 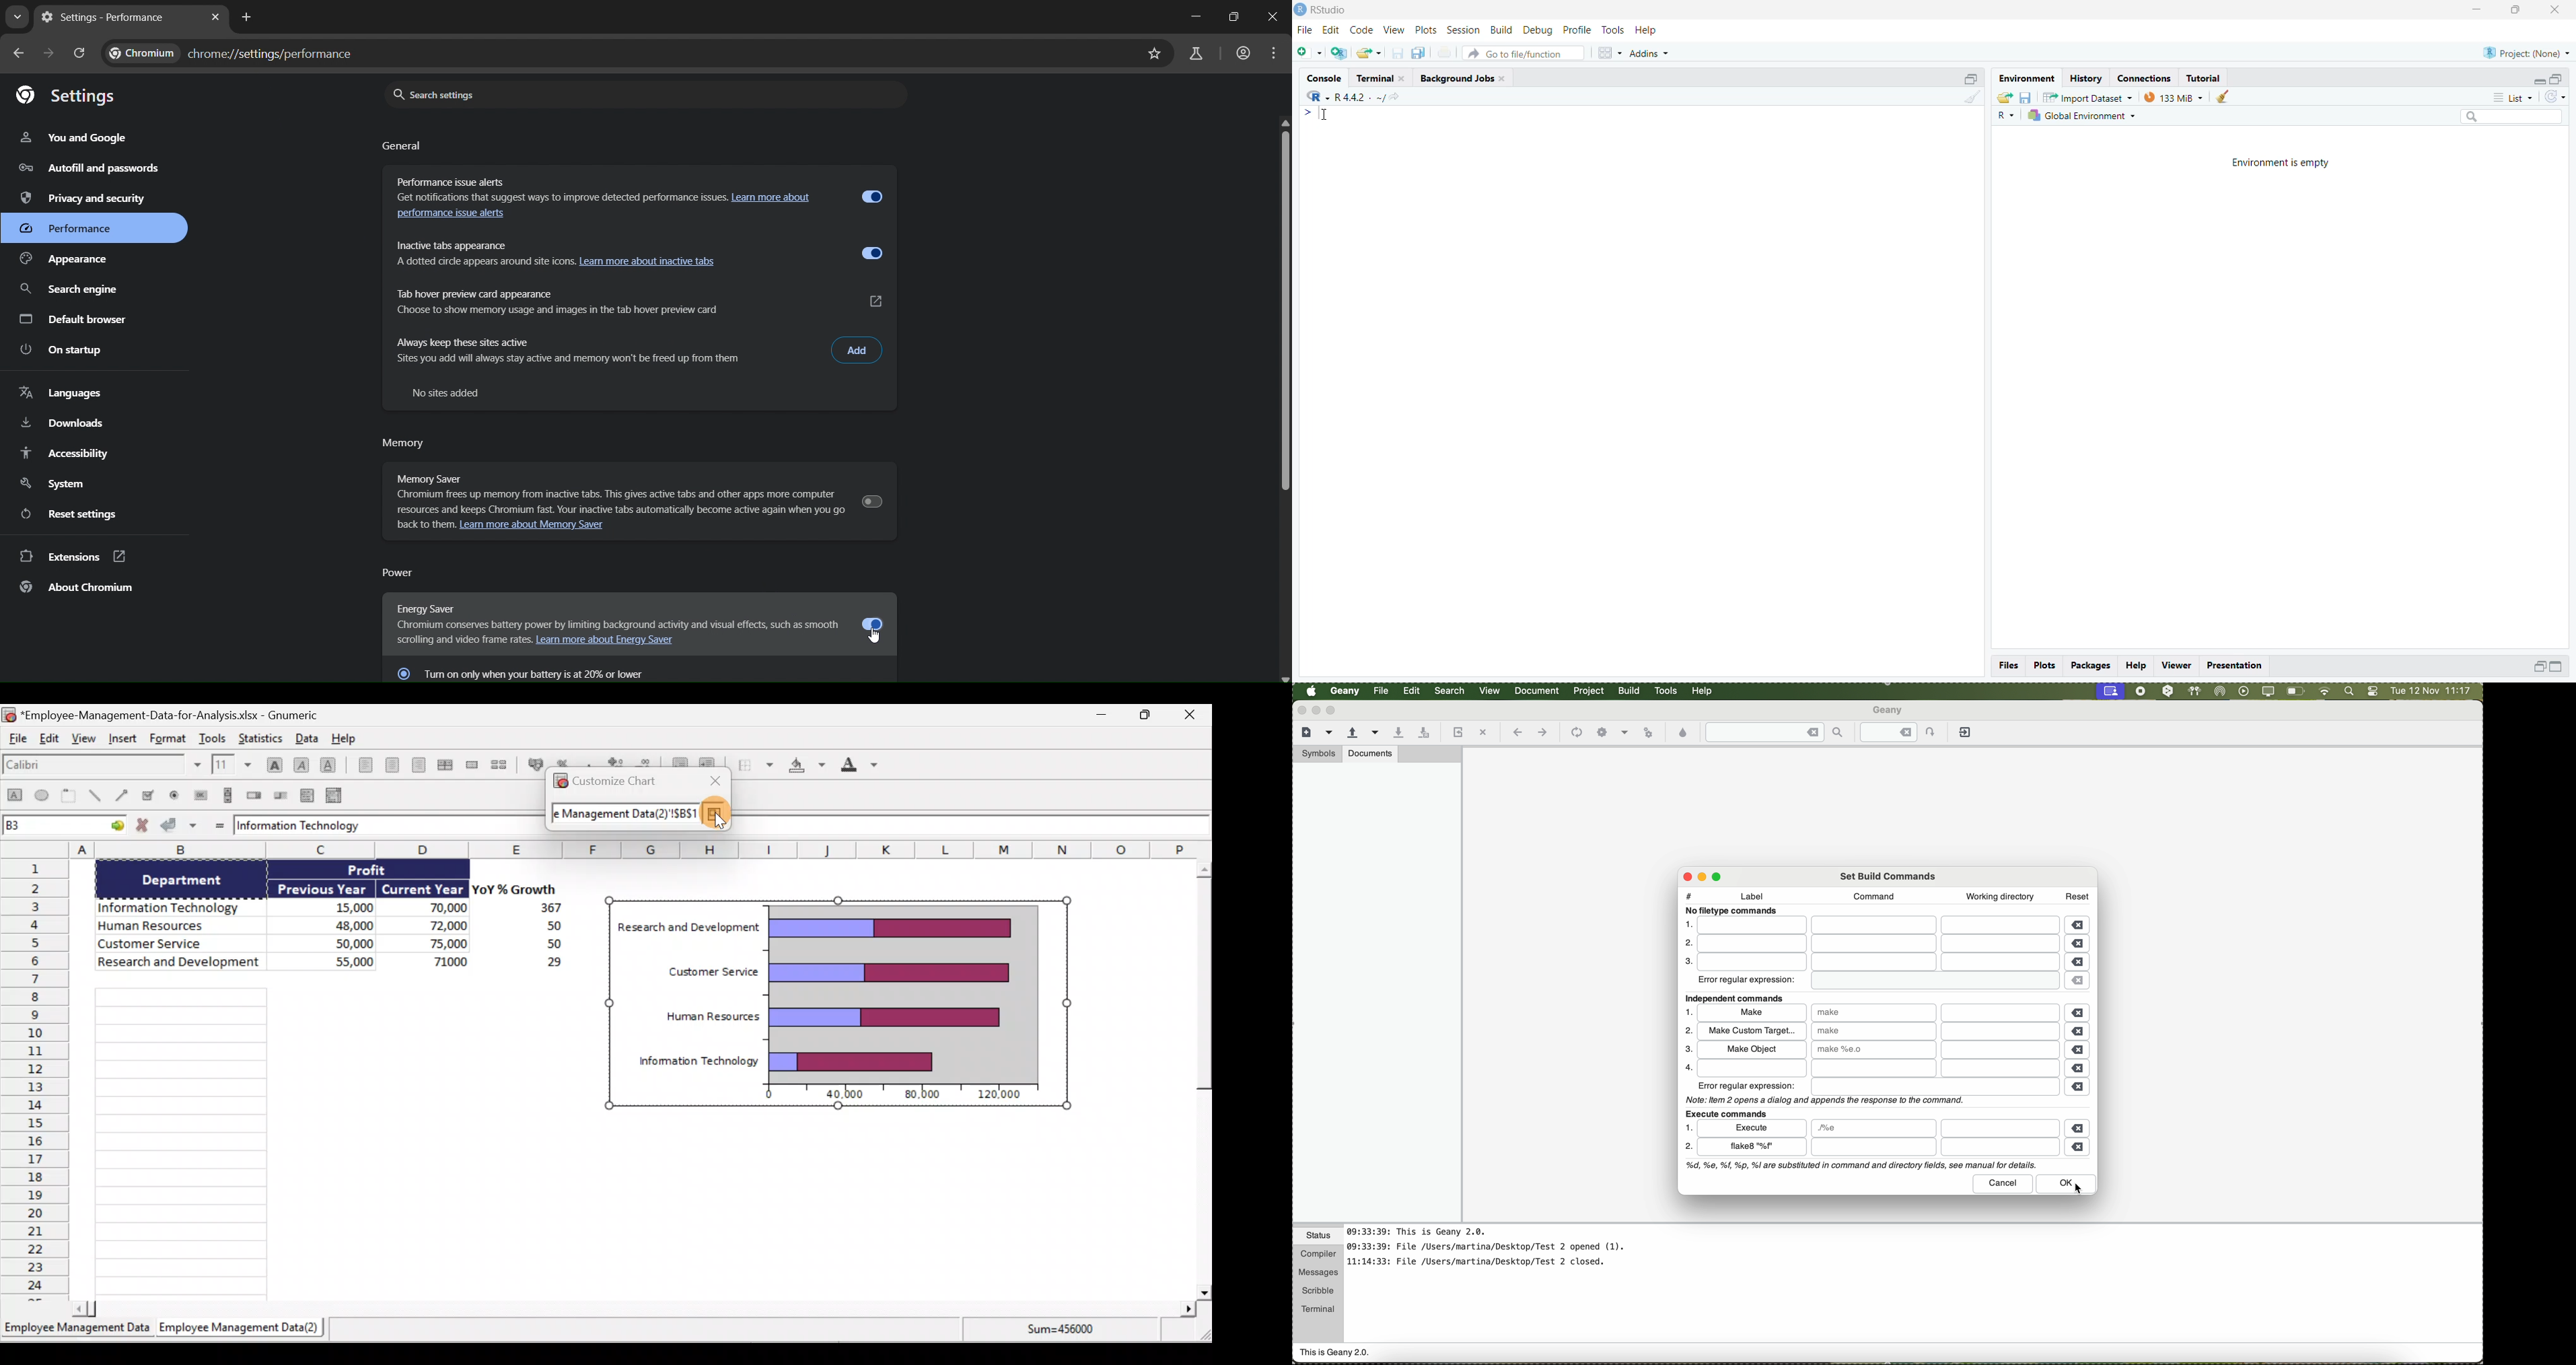 I want to click on menu, so click(x=1273, y=53).